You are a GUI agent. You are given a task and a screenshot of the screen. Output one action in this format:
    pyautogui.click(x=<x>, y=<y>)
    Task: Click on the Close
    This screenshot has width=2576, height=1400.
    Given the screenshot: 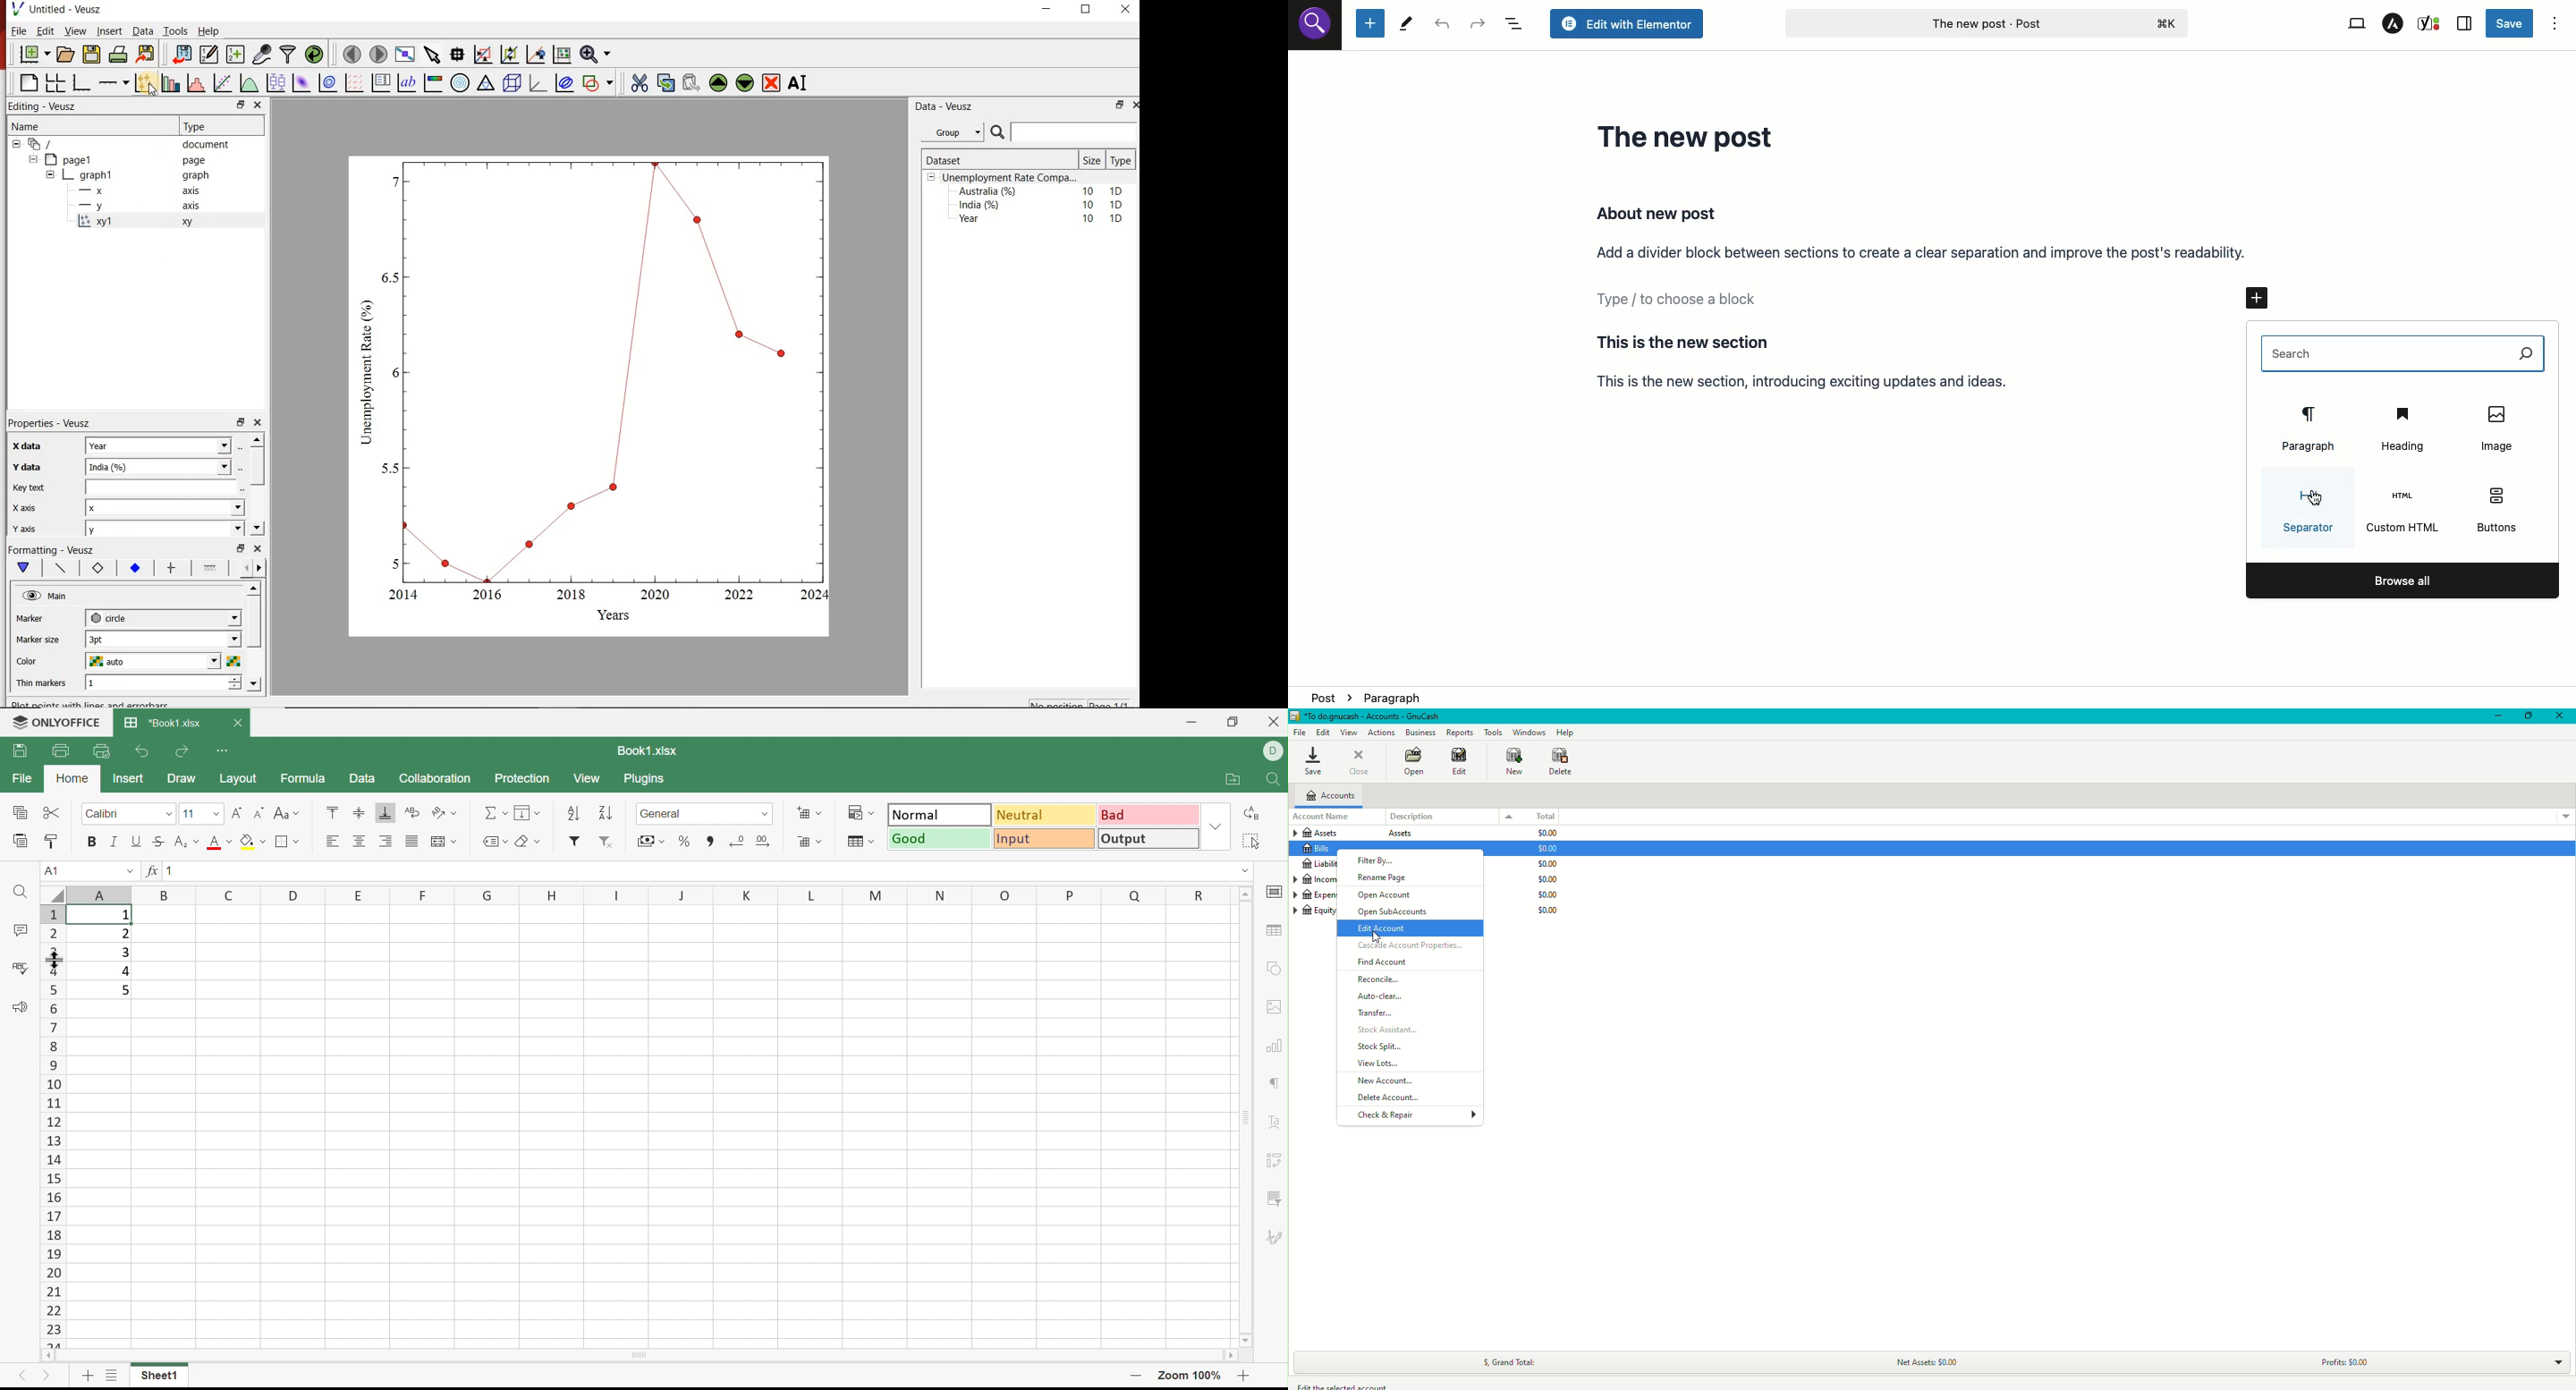 What is the action you would take?
    pyautogui.click(x=1360, y=761)
    